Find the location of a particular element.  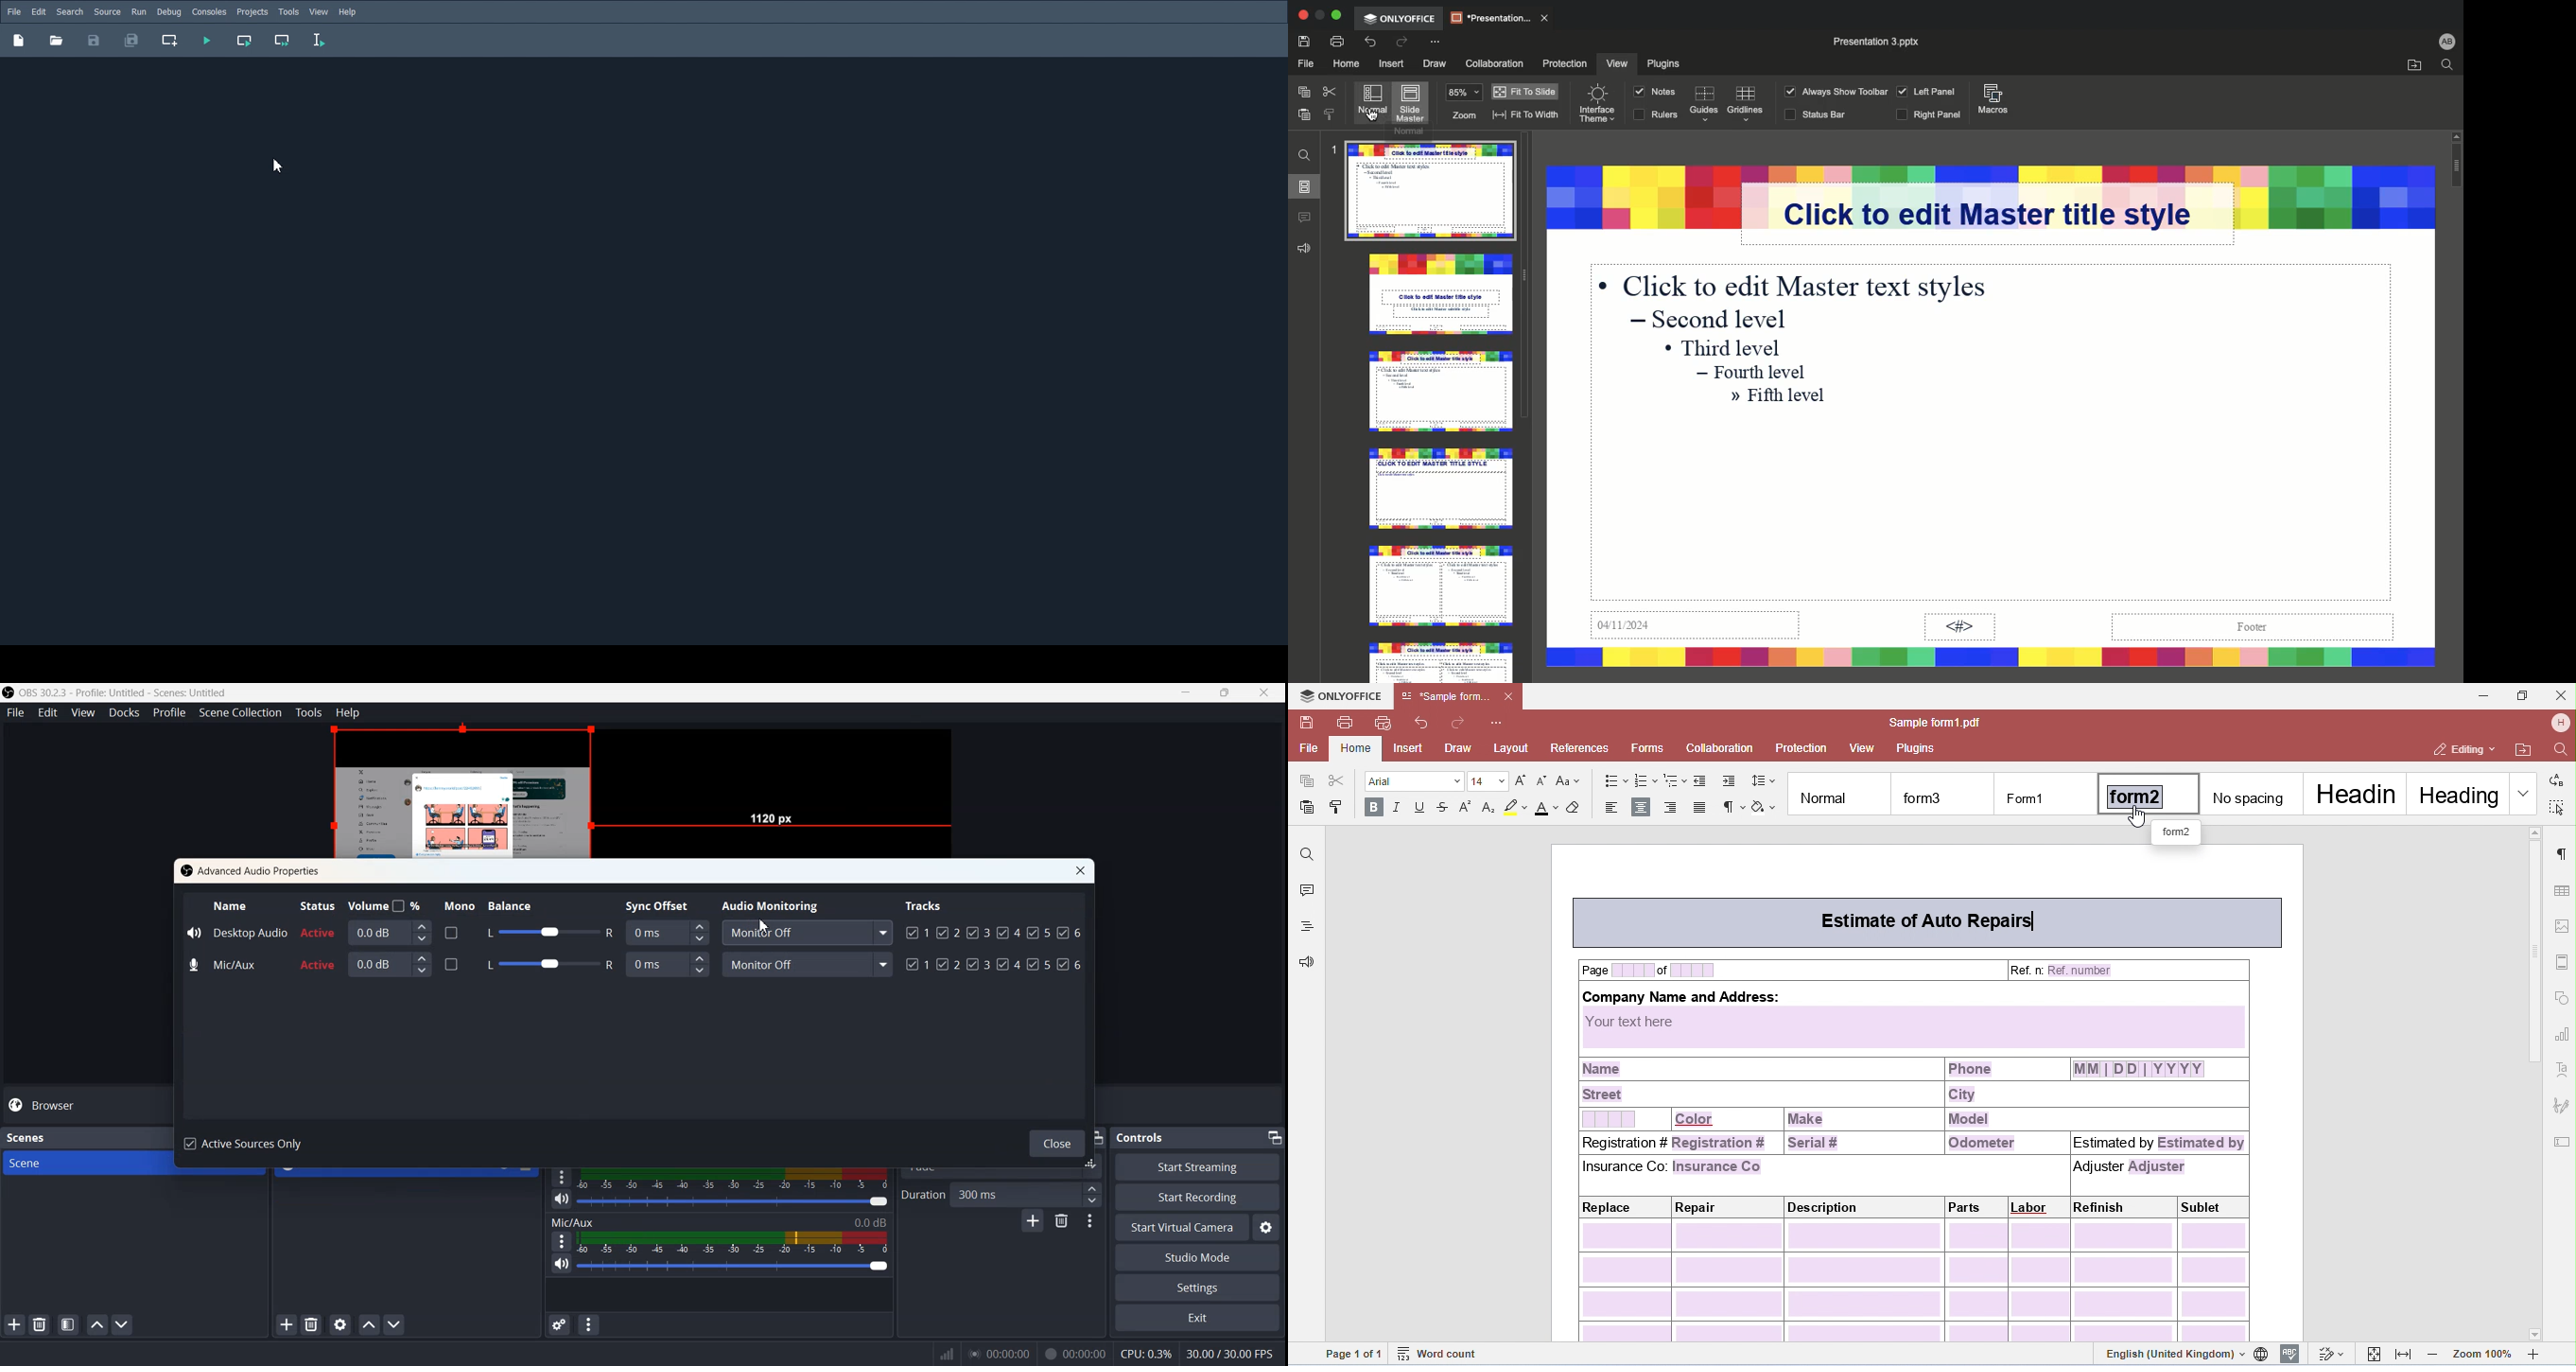

Enable disable  is located at coordinates (451, 932).